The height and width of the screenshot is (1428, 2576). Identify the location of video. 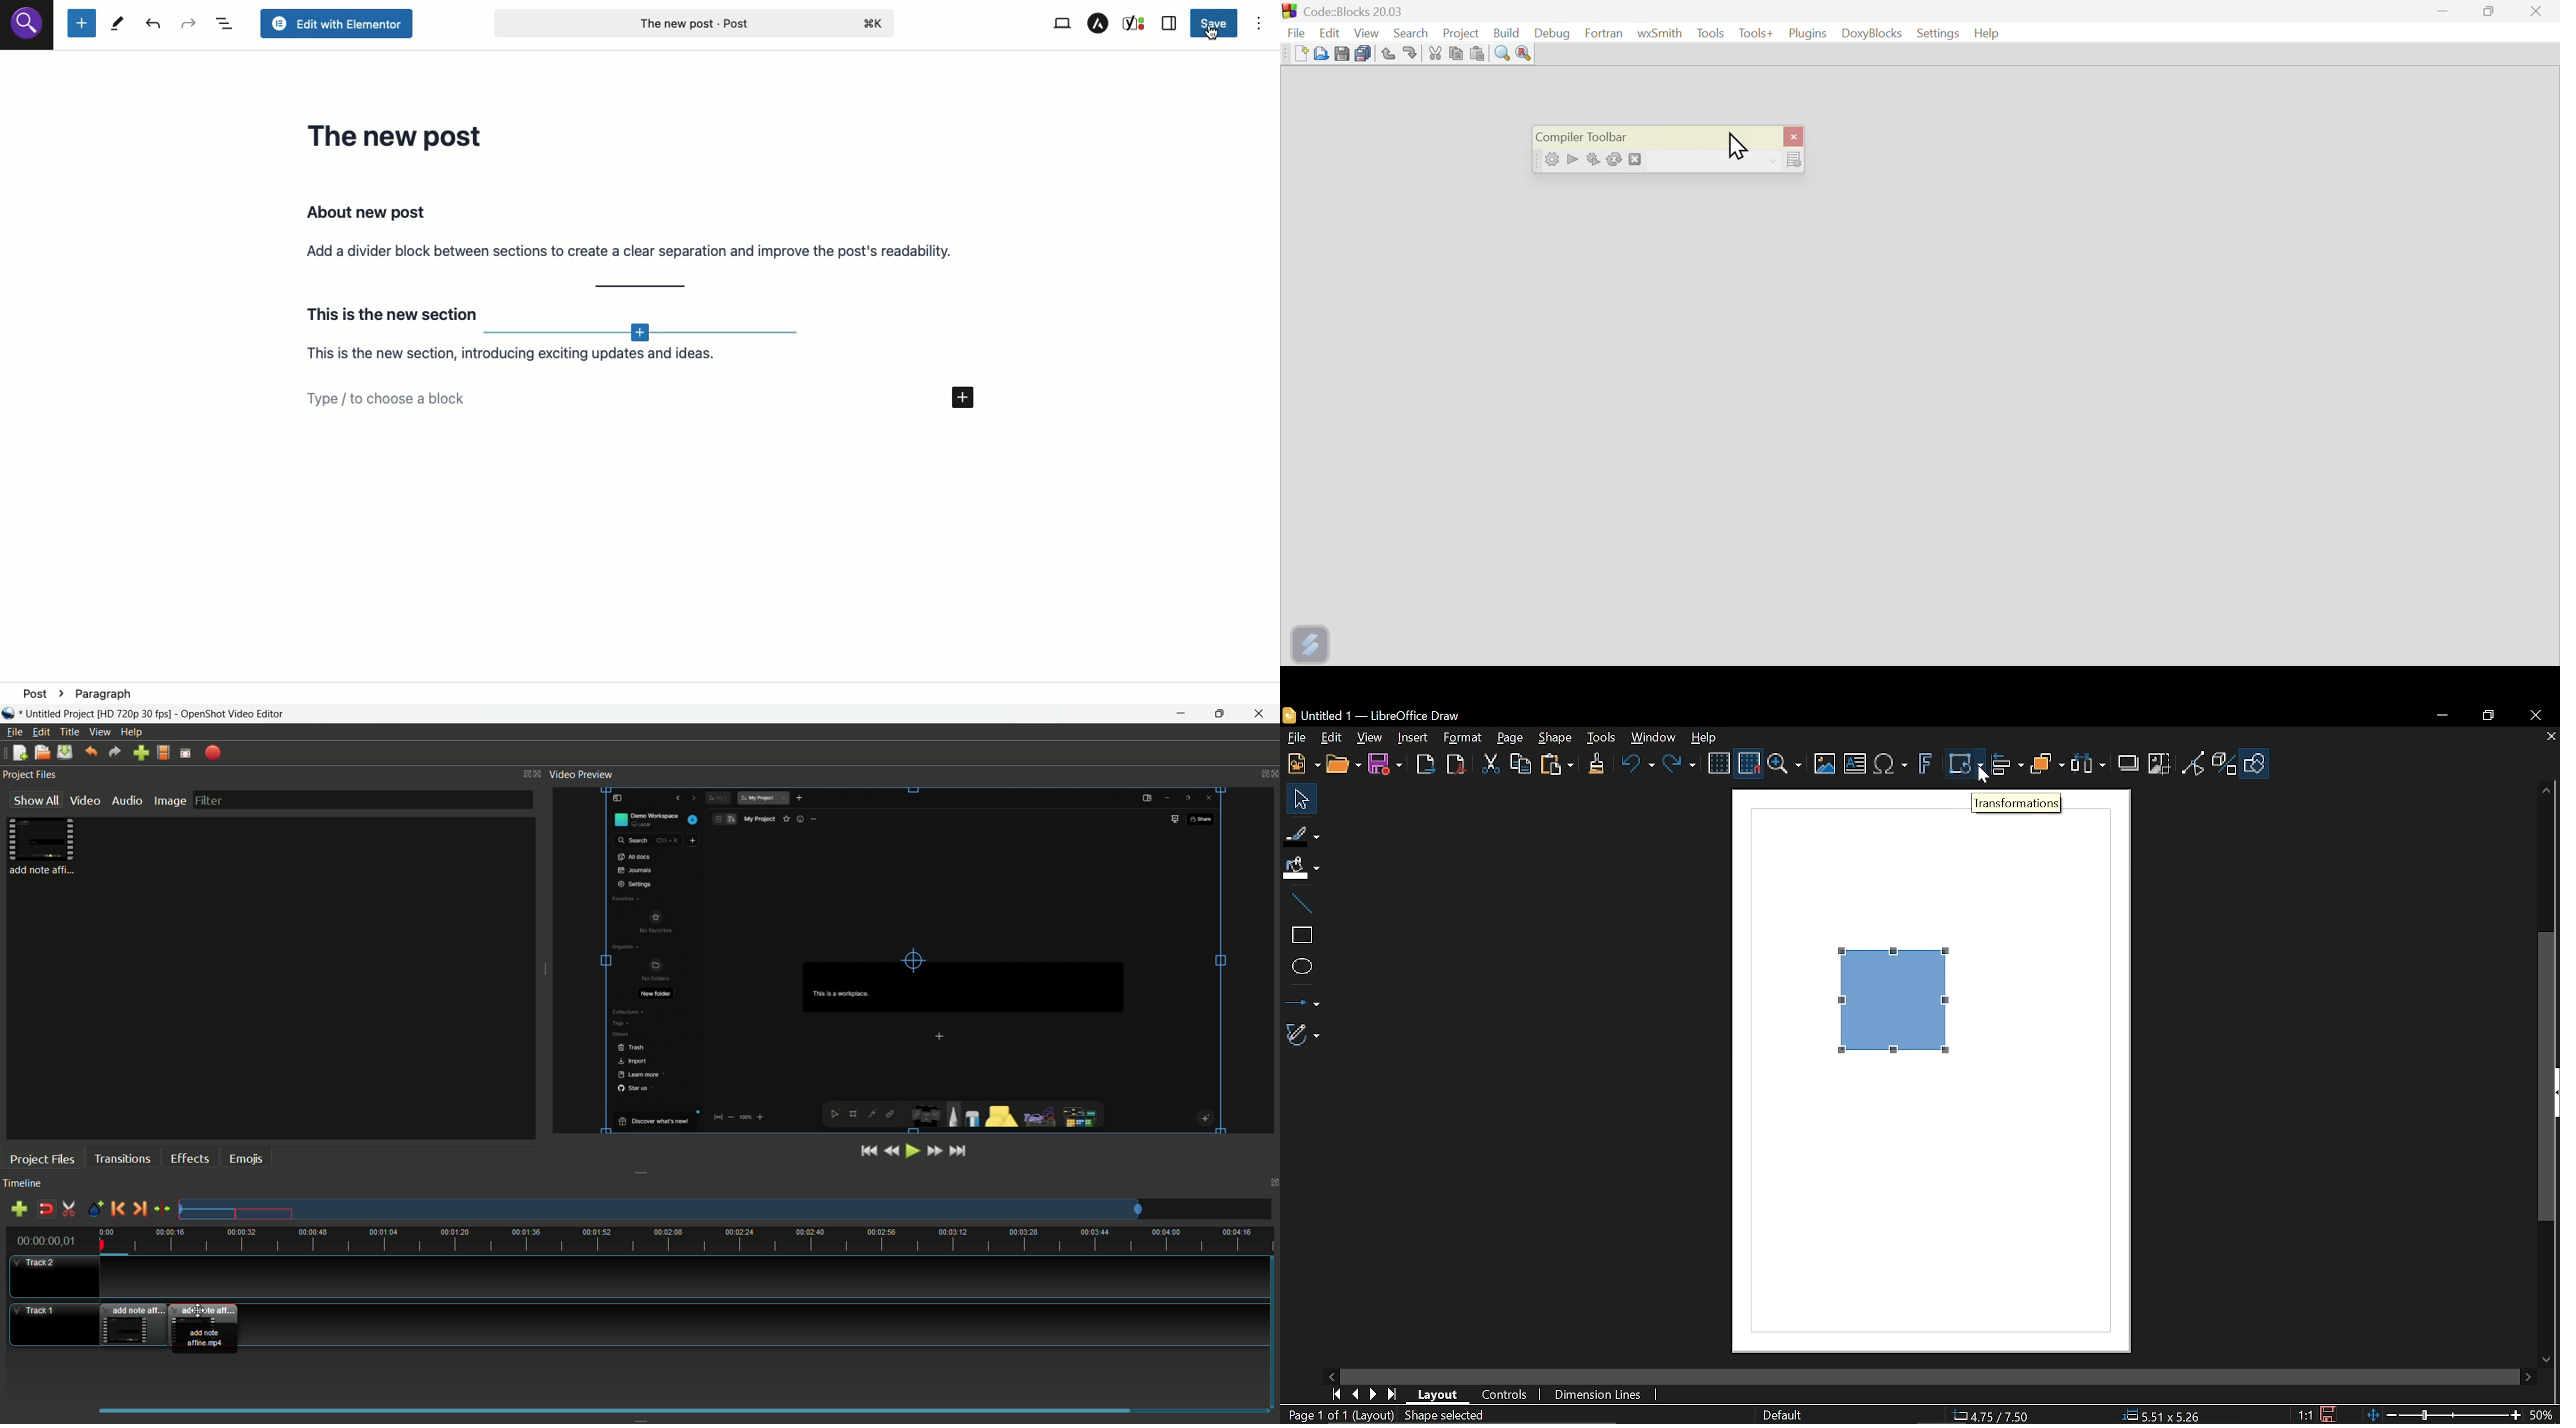
(83, 801).